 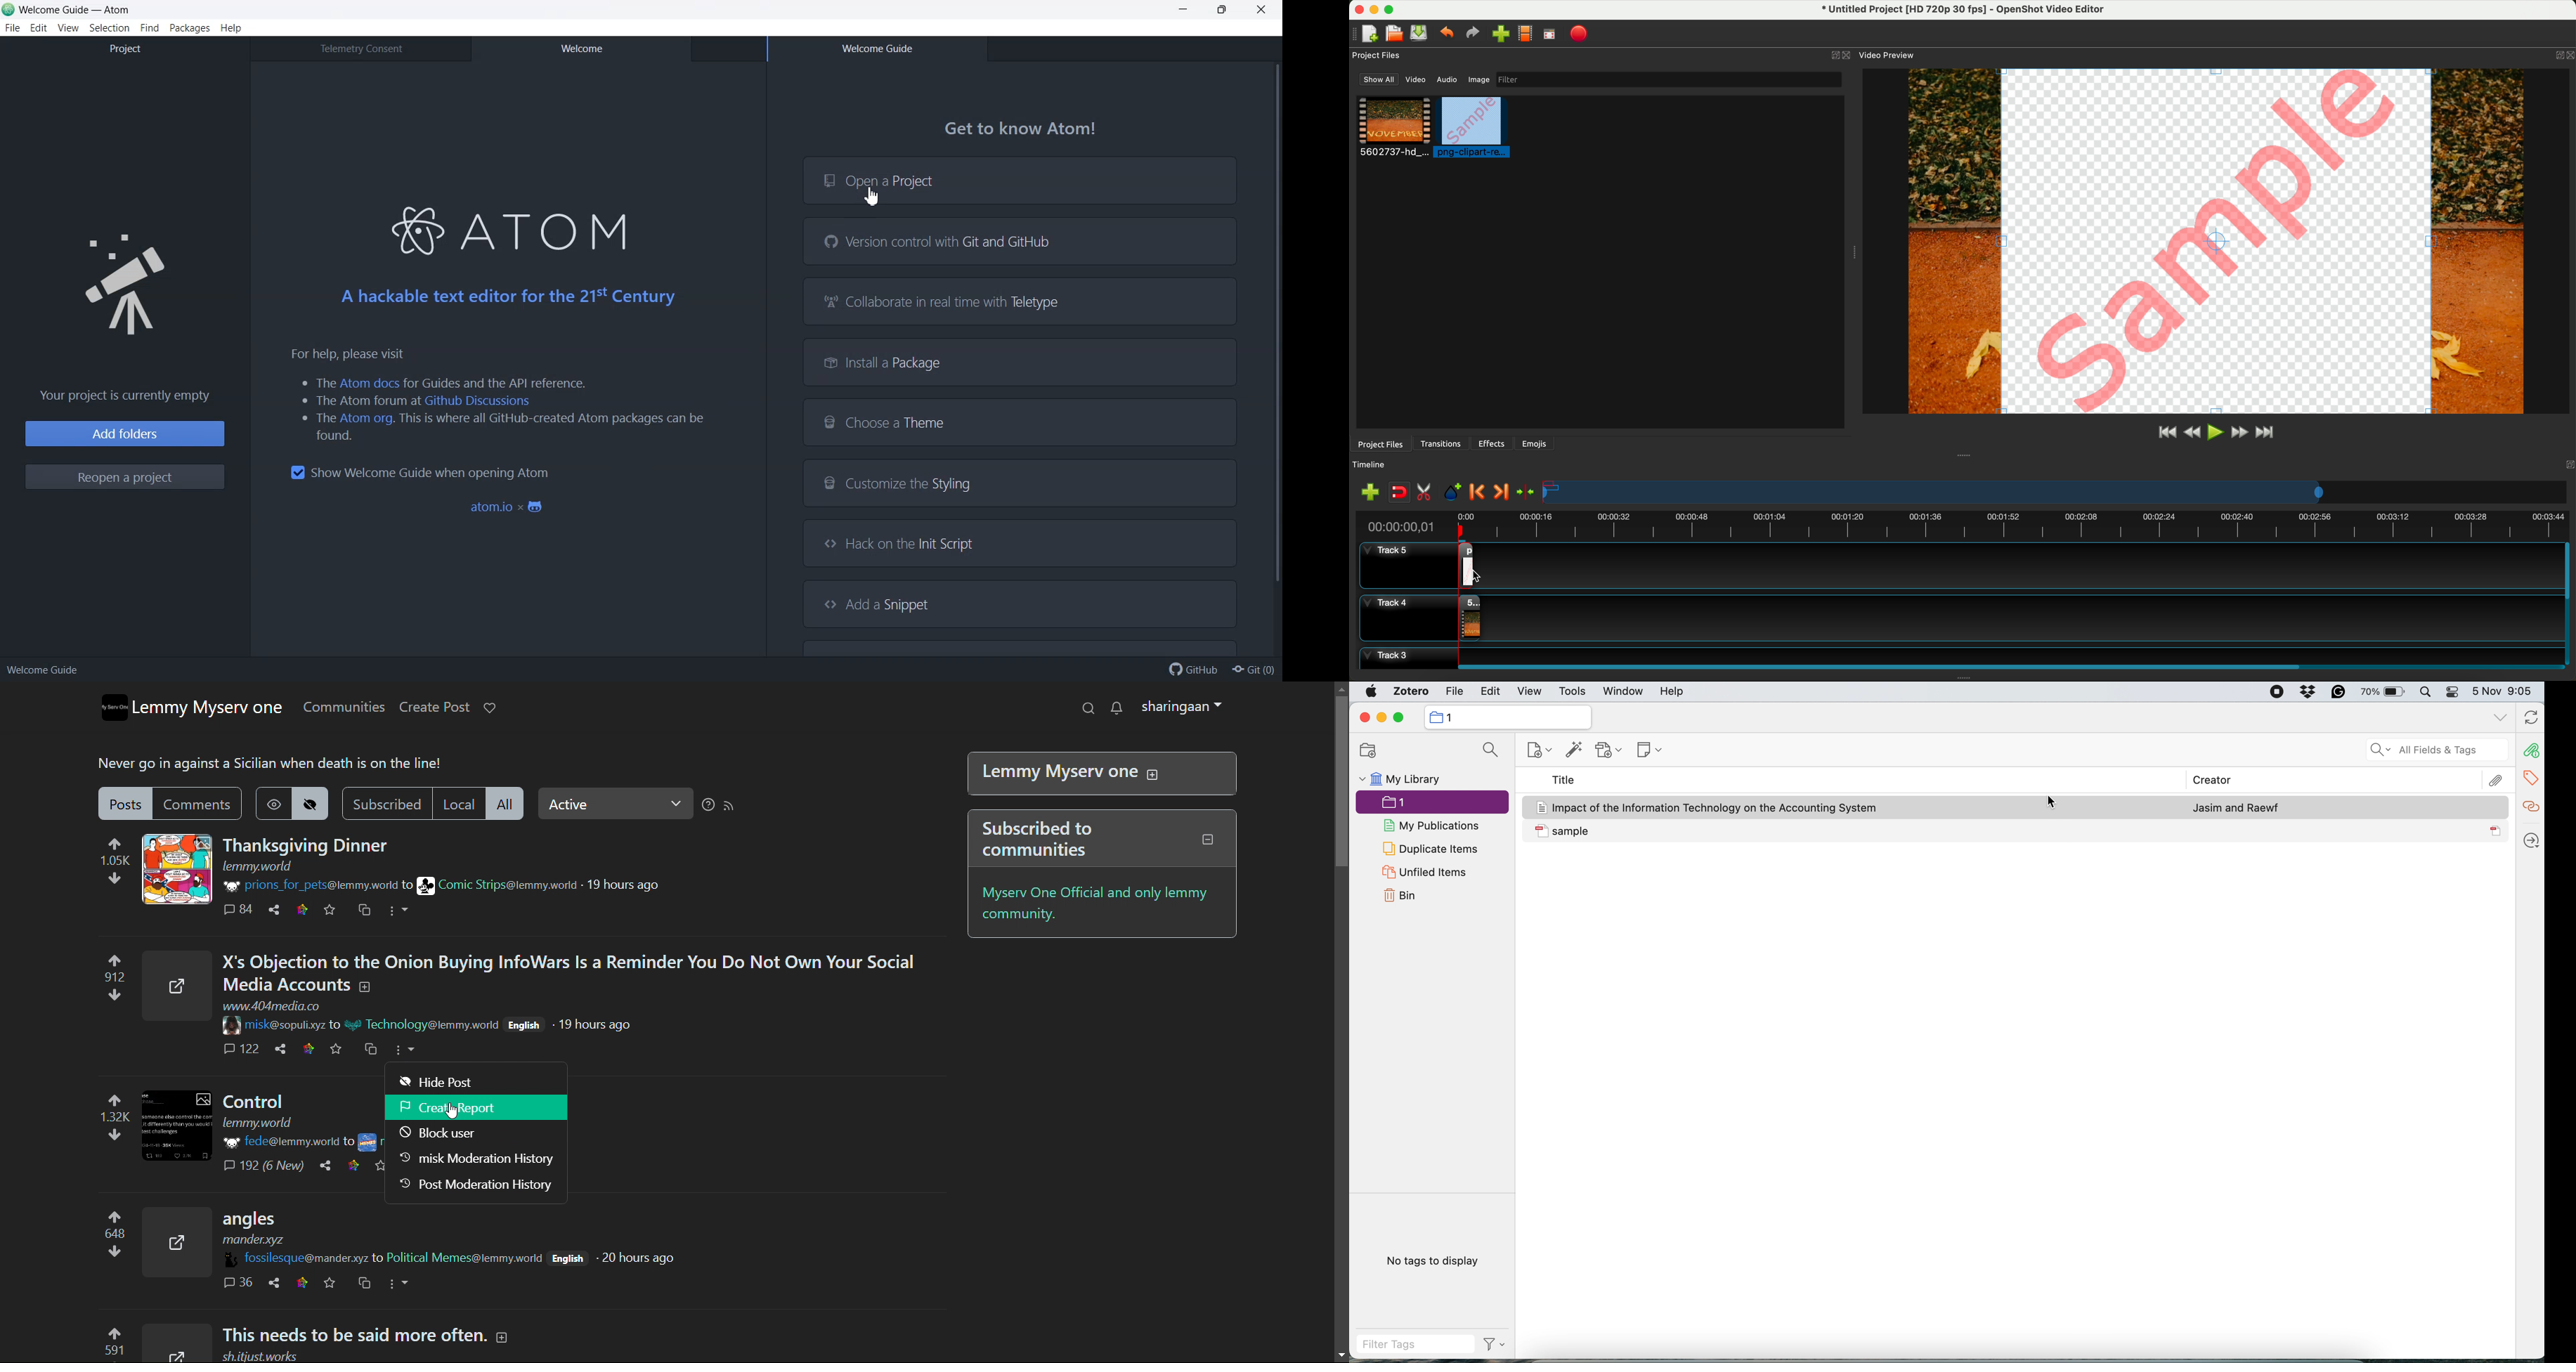 I want to click on view, so click(x=1530, y=692).